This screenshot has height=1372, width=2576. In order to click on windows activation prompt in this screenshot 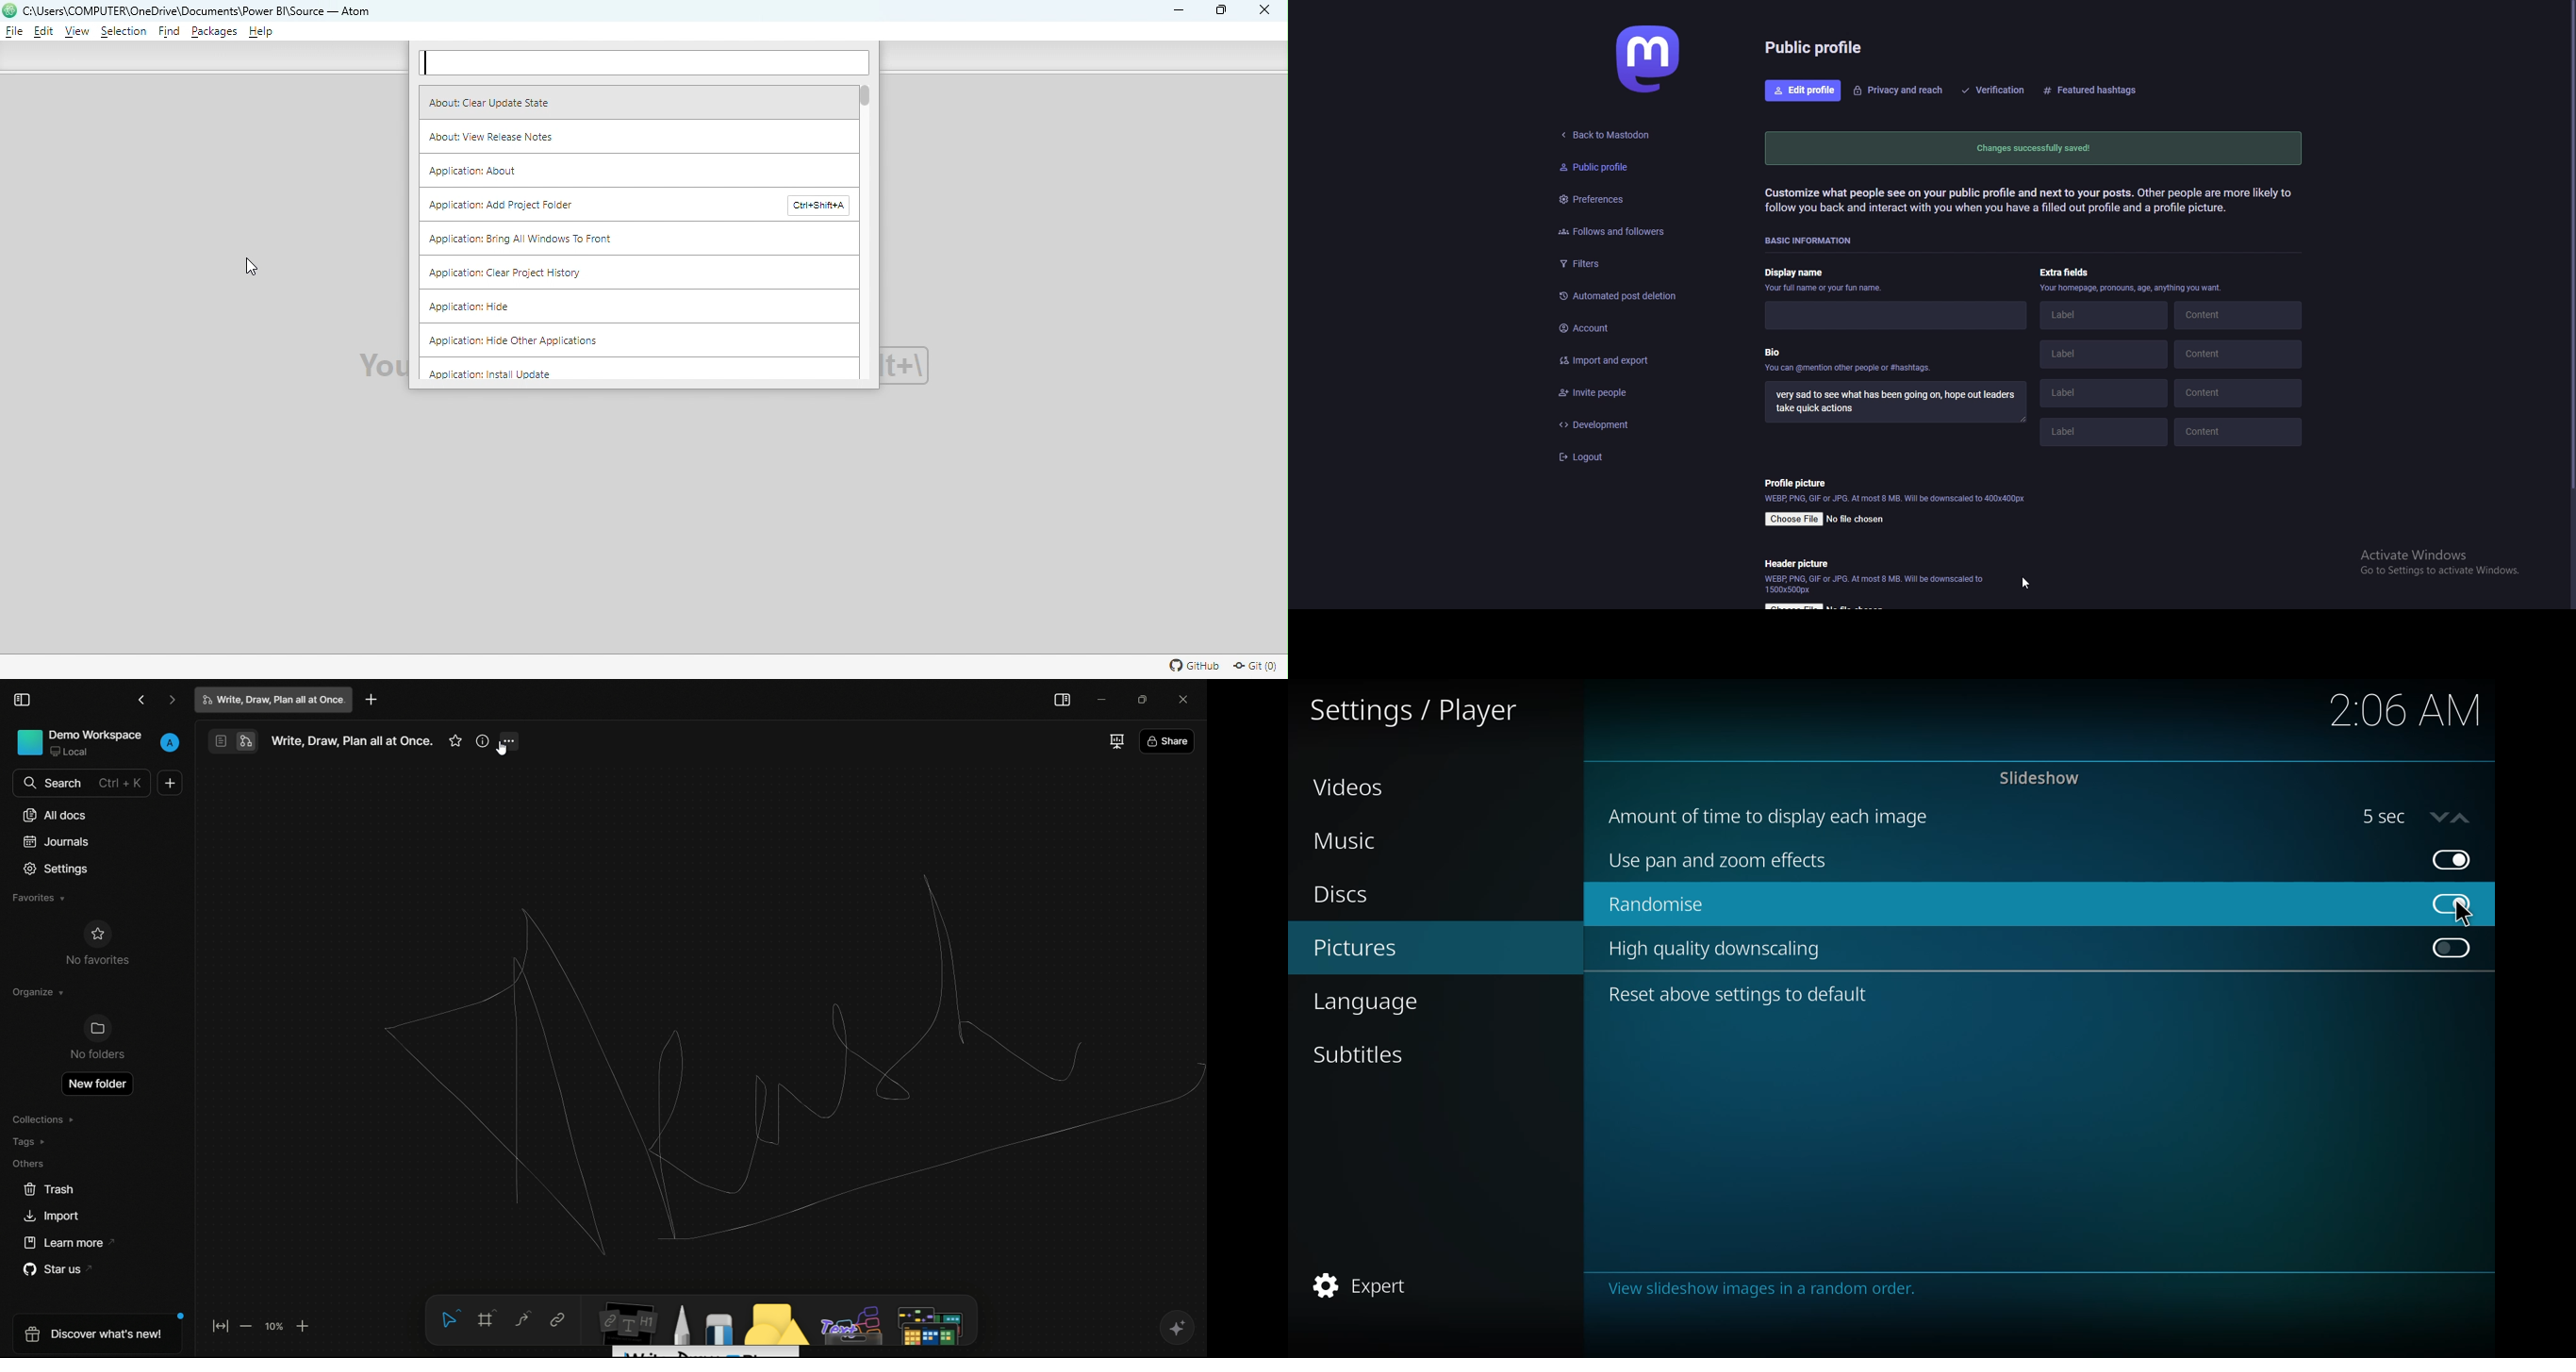, I will do `click(2437, 562)`.